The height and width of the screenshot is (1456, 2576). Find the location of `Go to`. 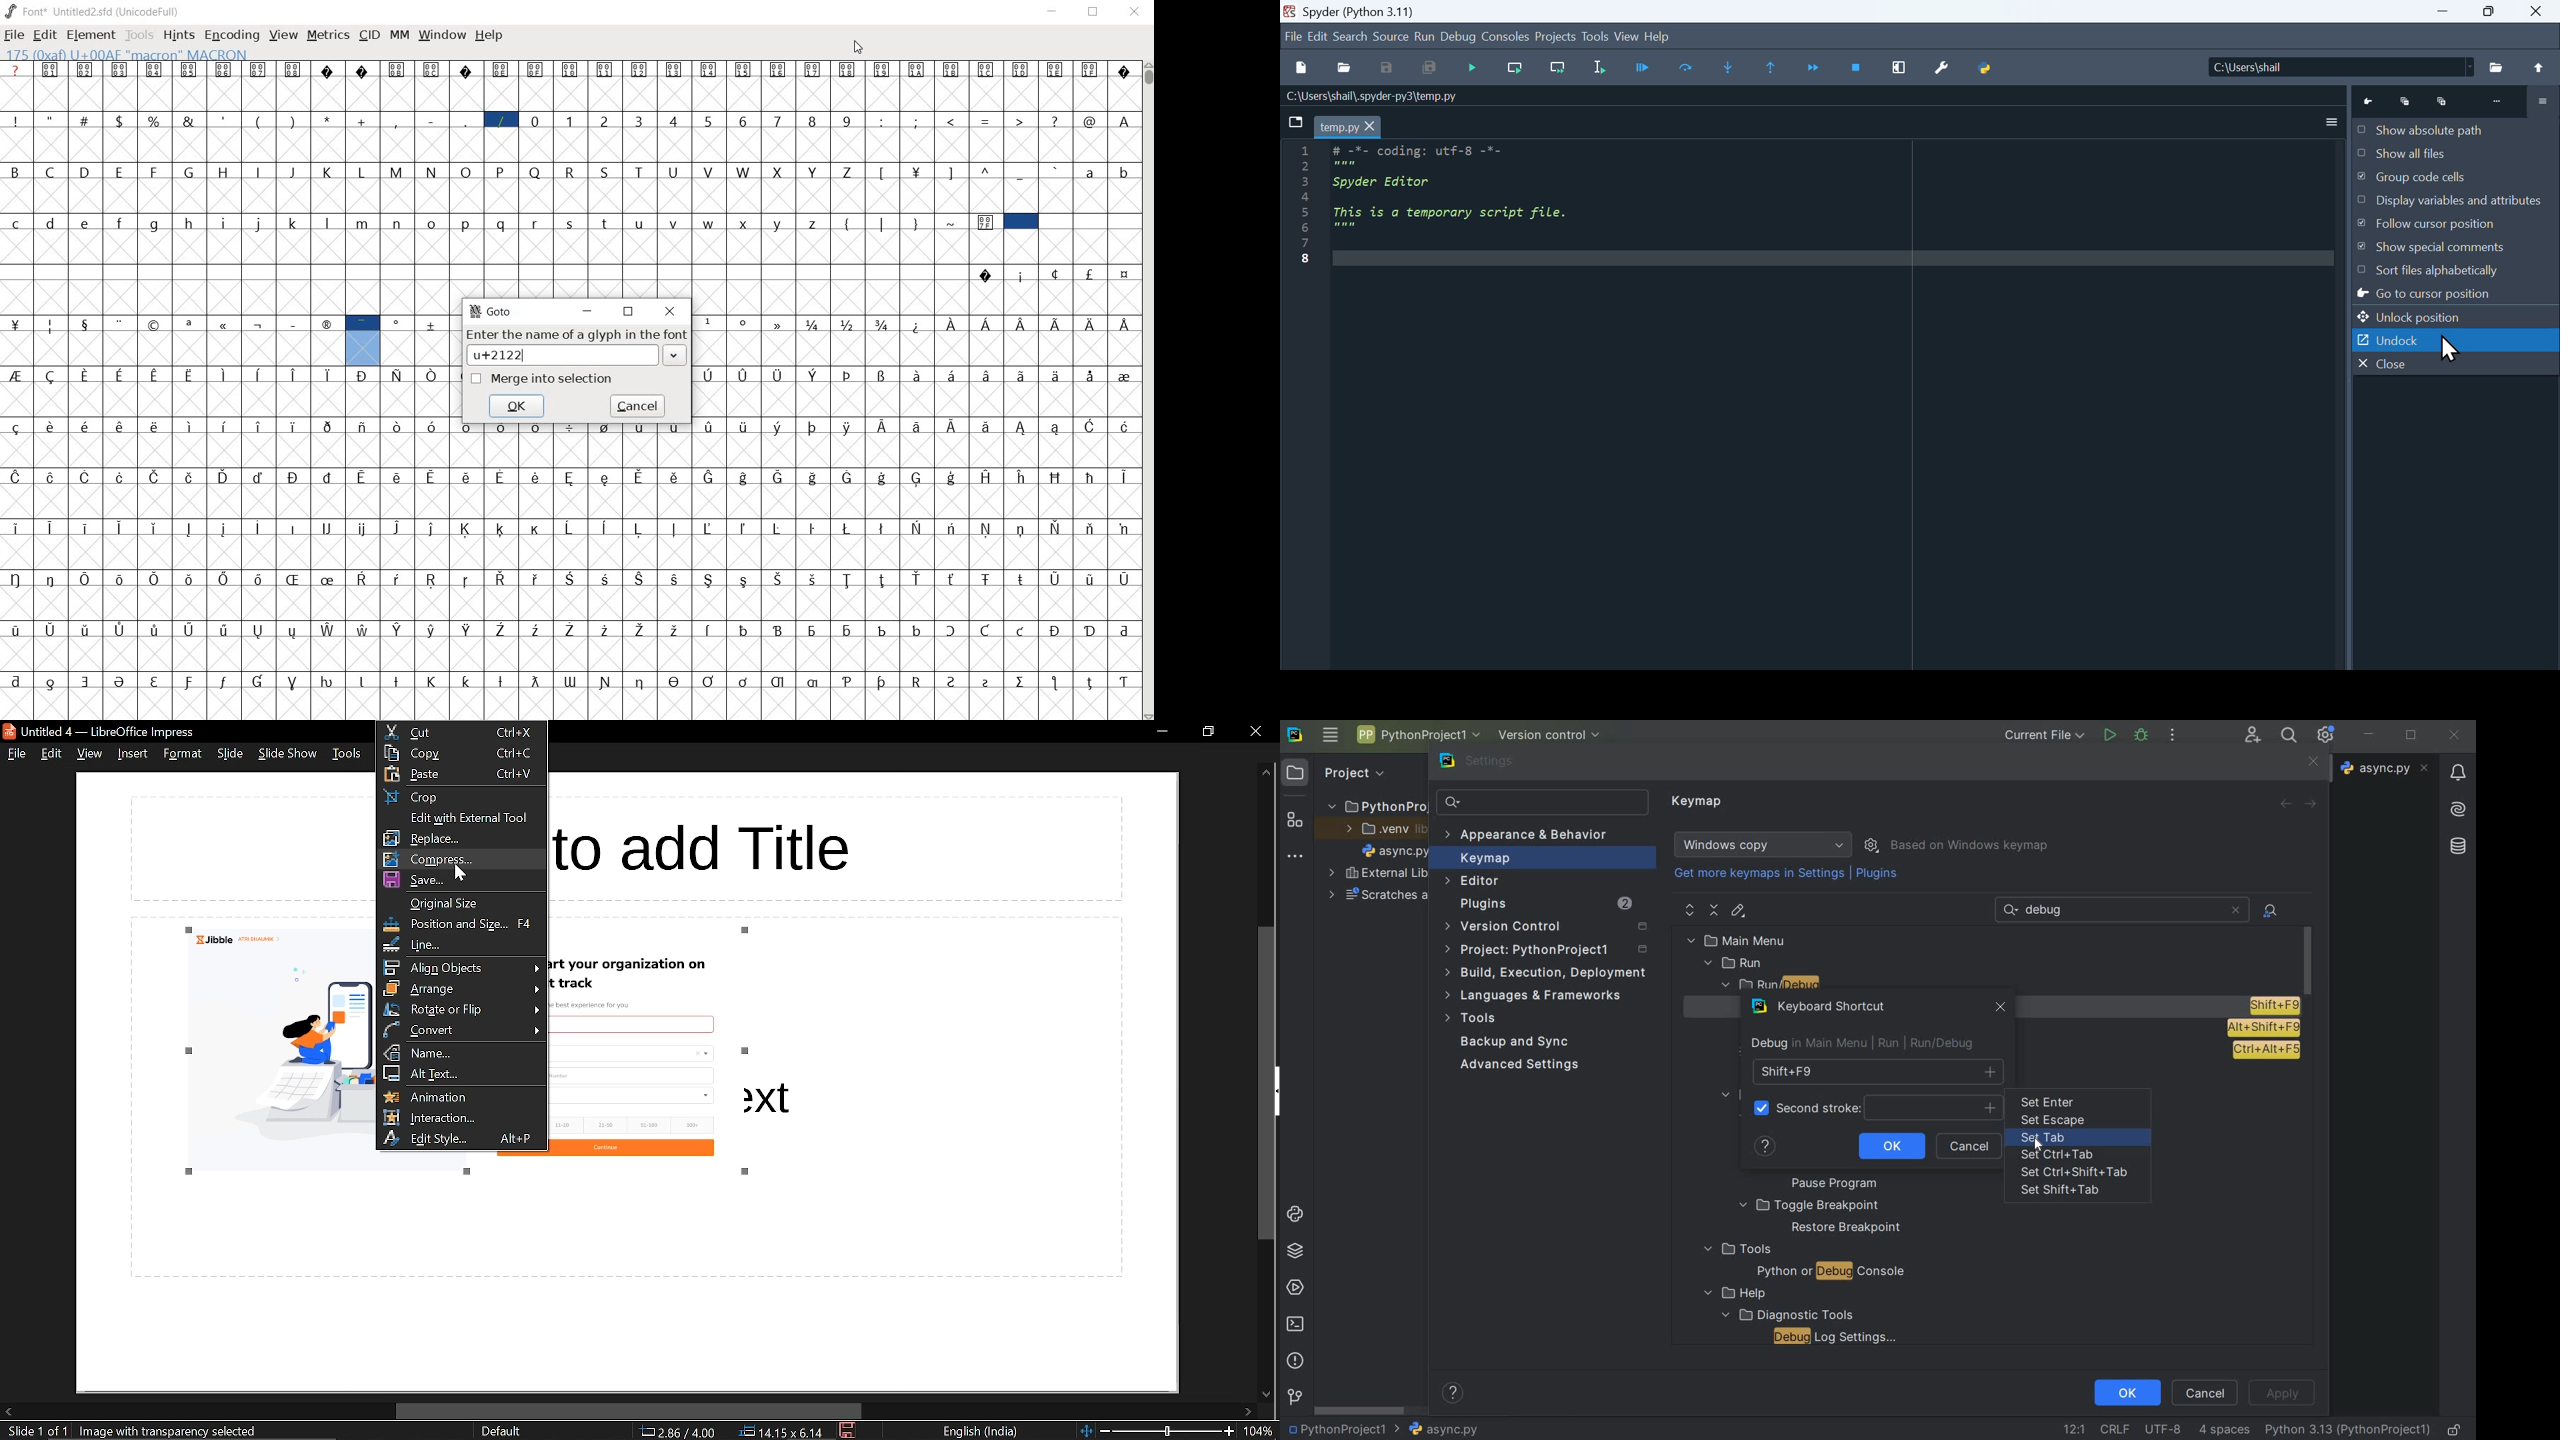

Go to is located at coordinates (2370, 103).